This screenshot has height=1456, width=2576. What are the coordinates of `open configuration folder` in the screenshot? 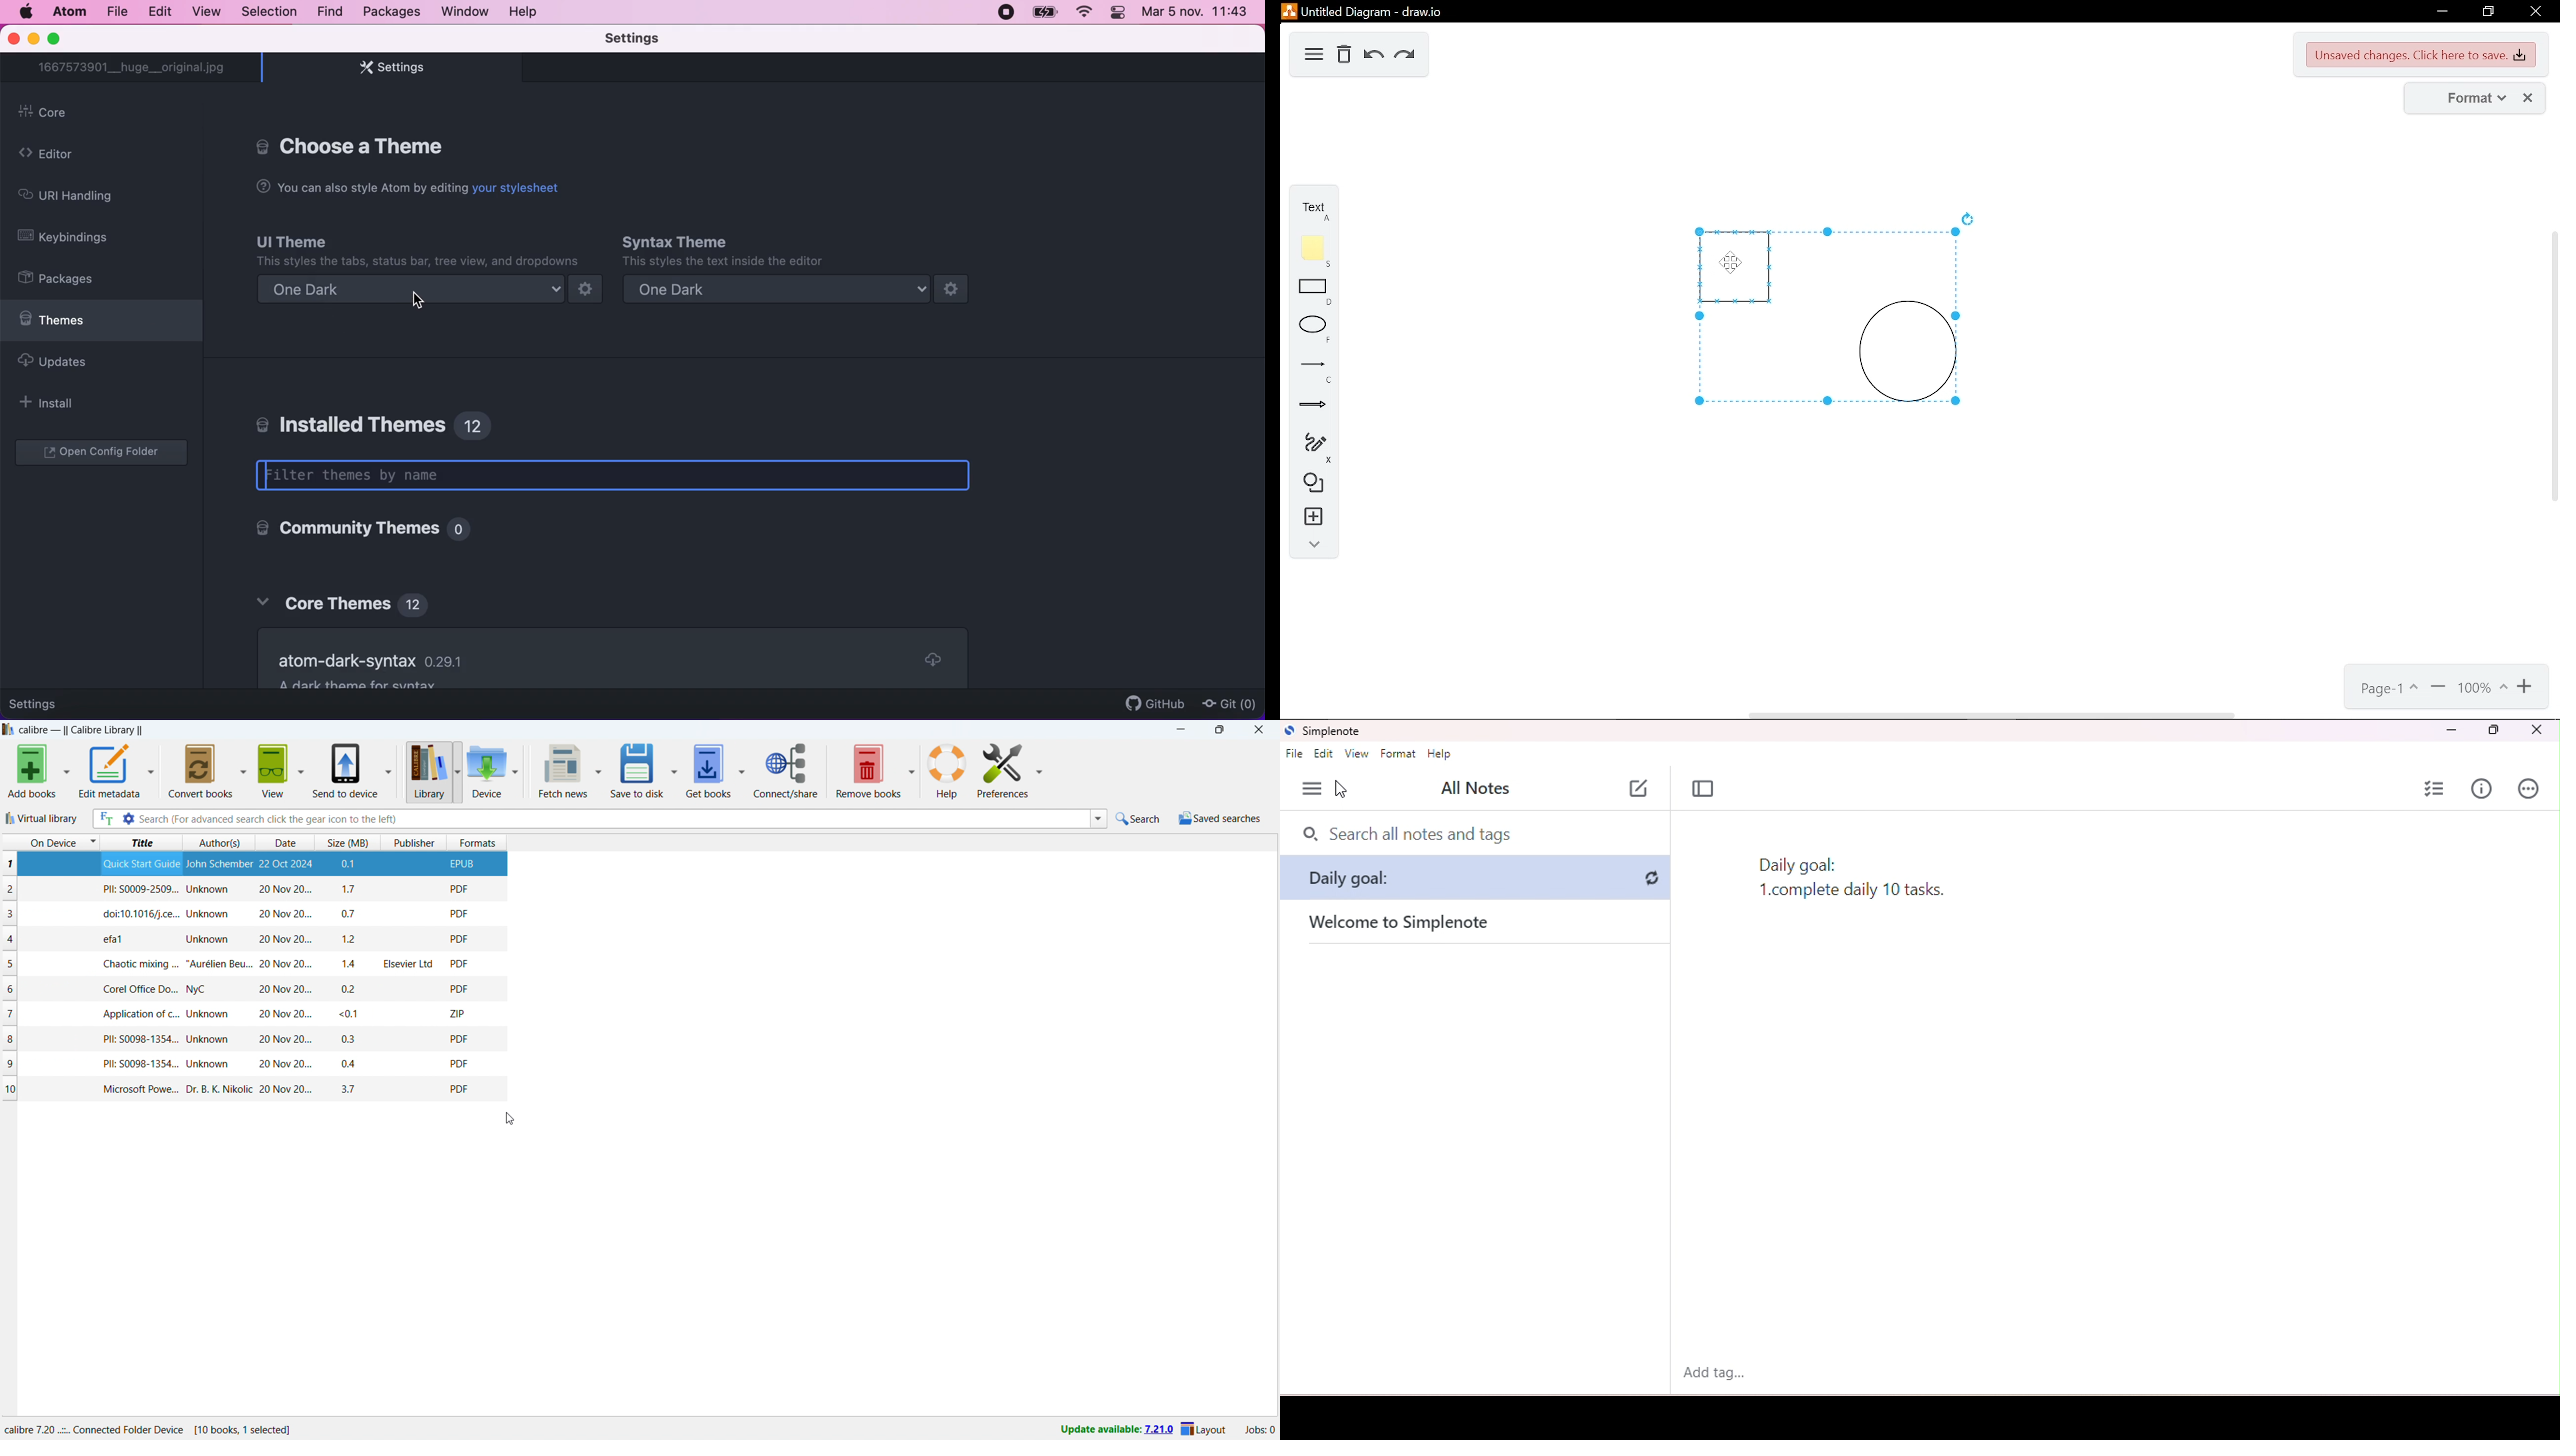 It's located at (106, 453).